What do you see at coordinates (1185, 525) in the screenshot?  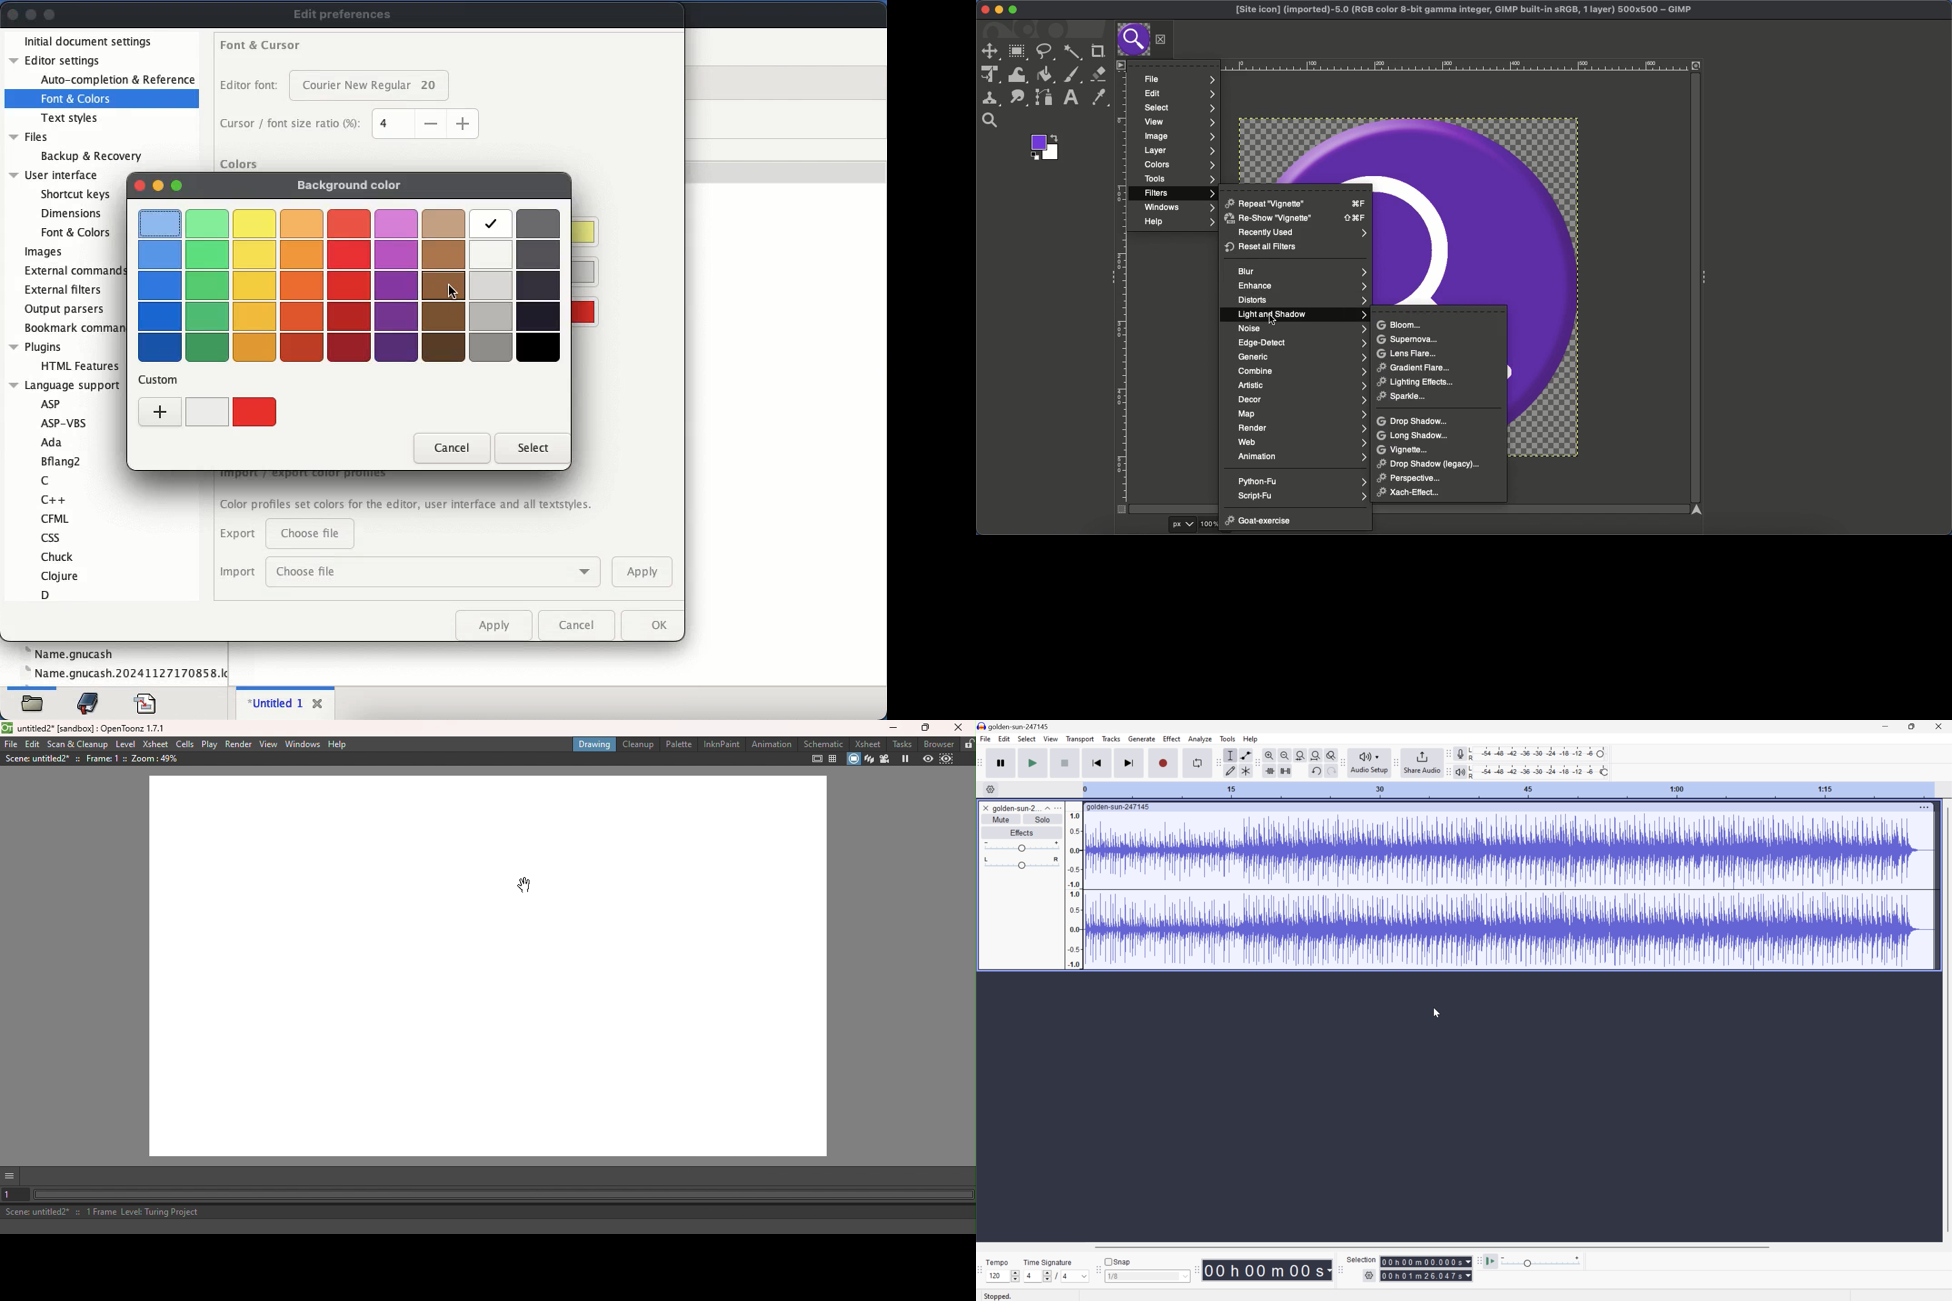 I see `px` at bounding box center [1185, 525].